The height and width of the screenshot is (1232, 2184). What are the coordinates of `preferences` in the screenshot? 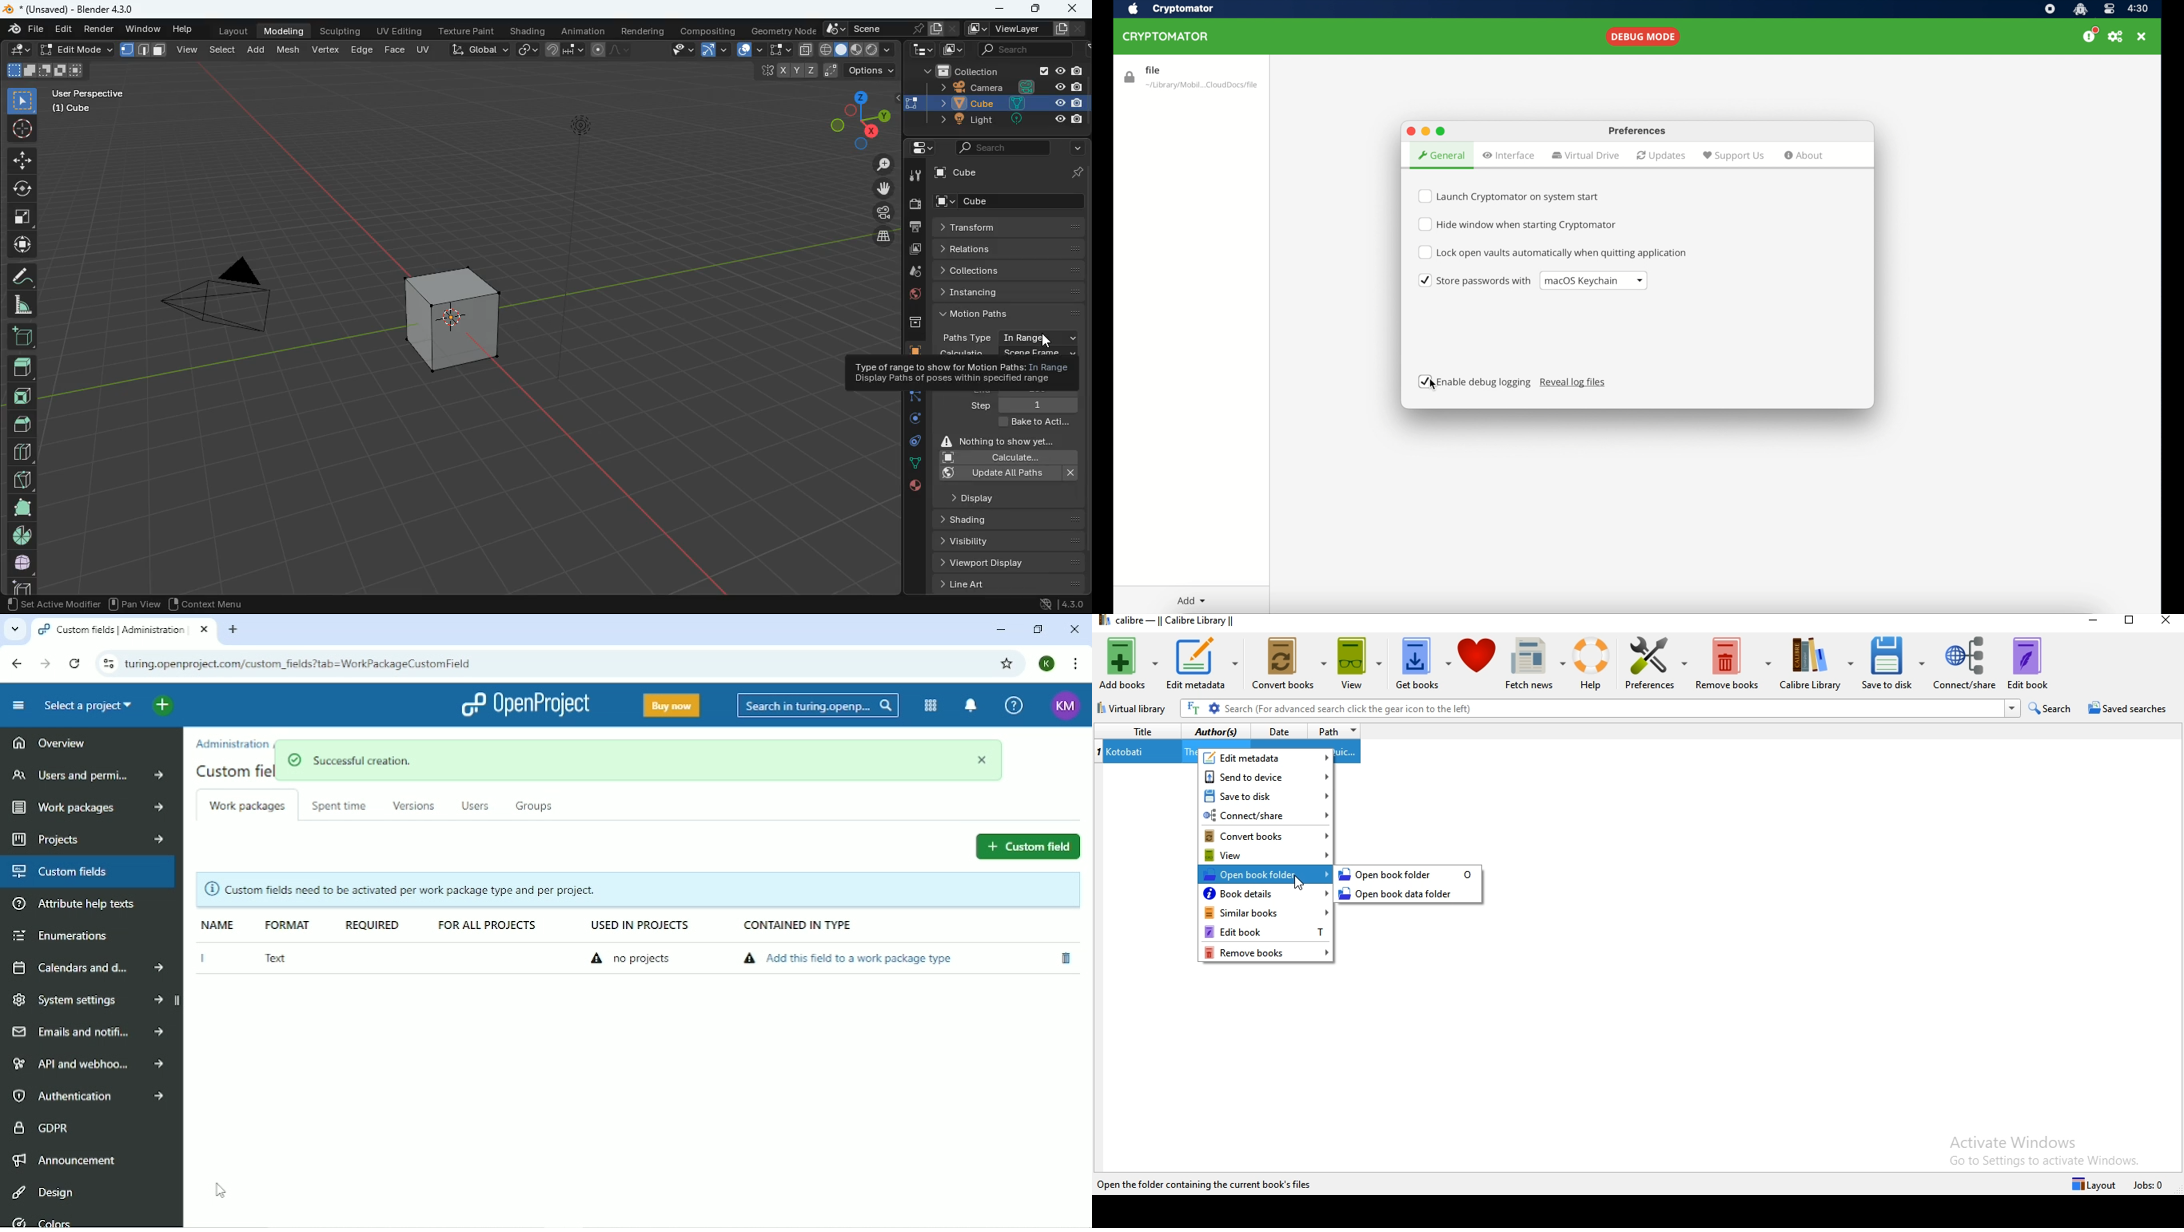 It's located at (2115, 36).